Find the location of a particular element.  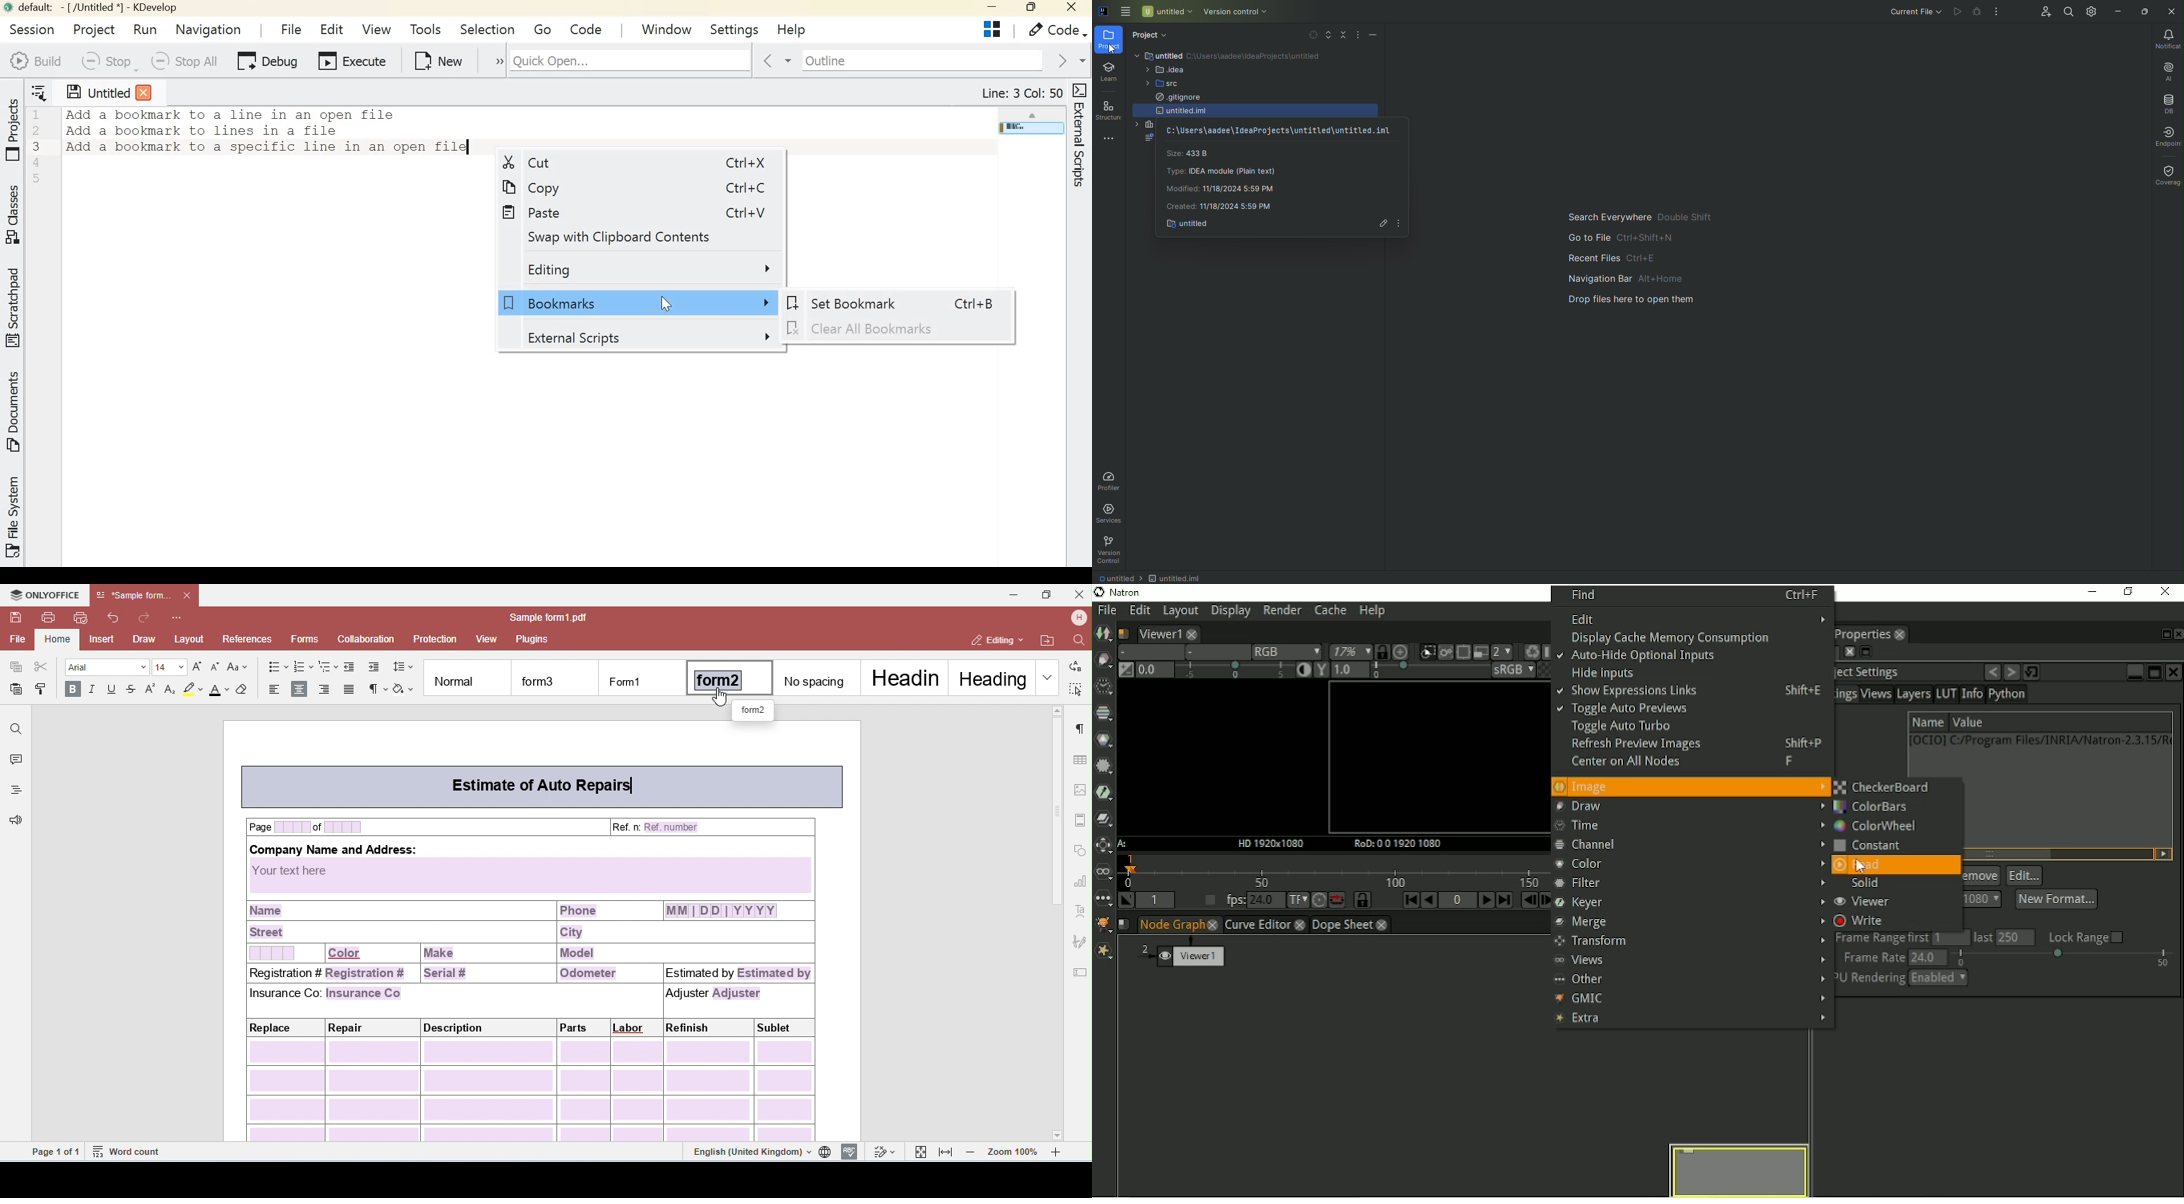

Quick Open is located at coordinates (630, 59).